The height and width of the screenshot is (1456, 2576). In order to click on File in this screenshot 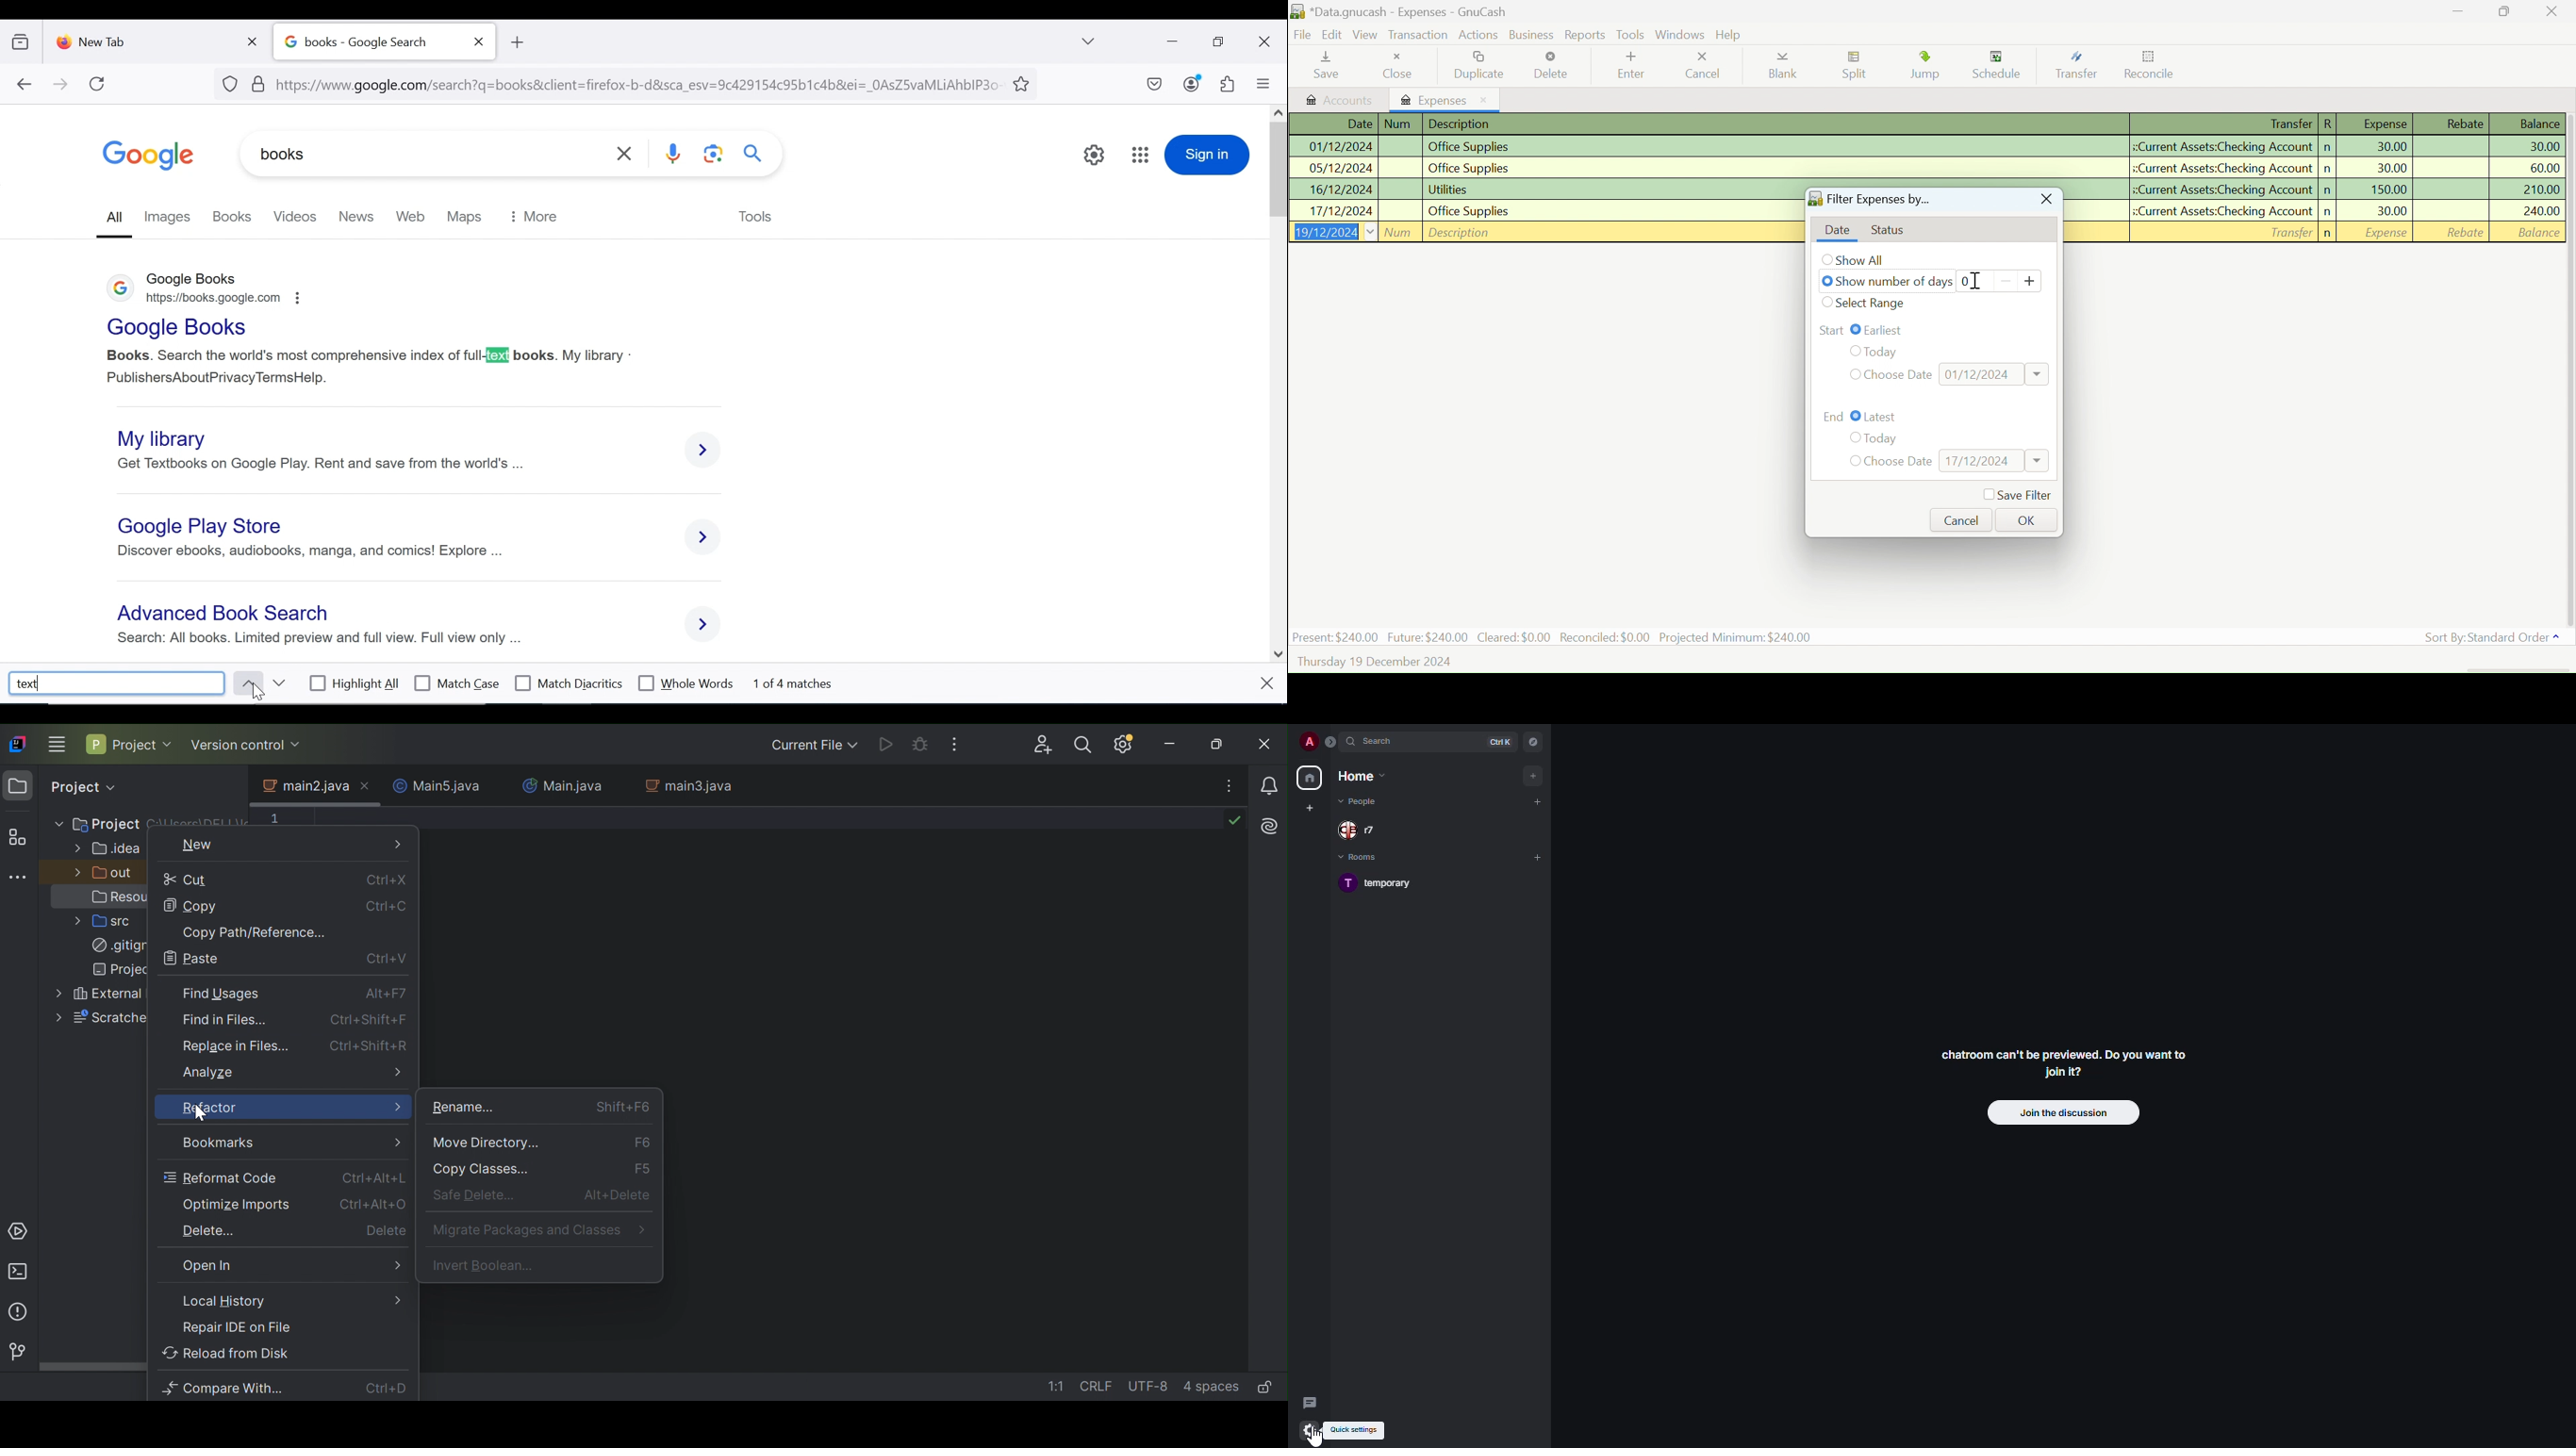, I will do `click(1301, 36)`.